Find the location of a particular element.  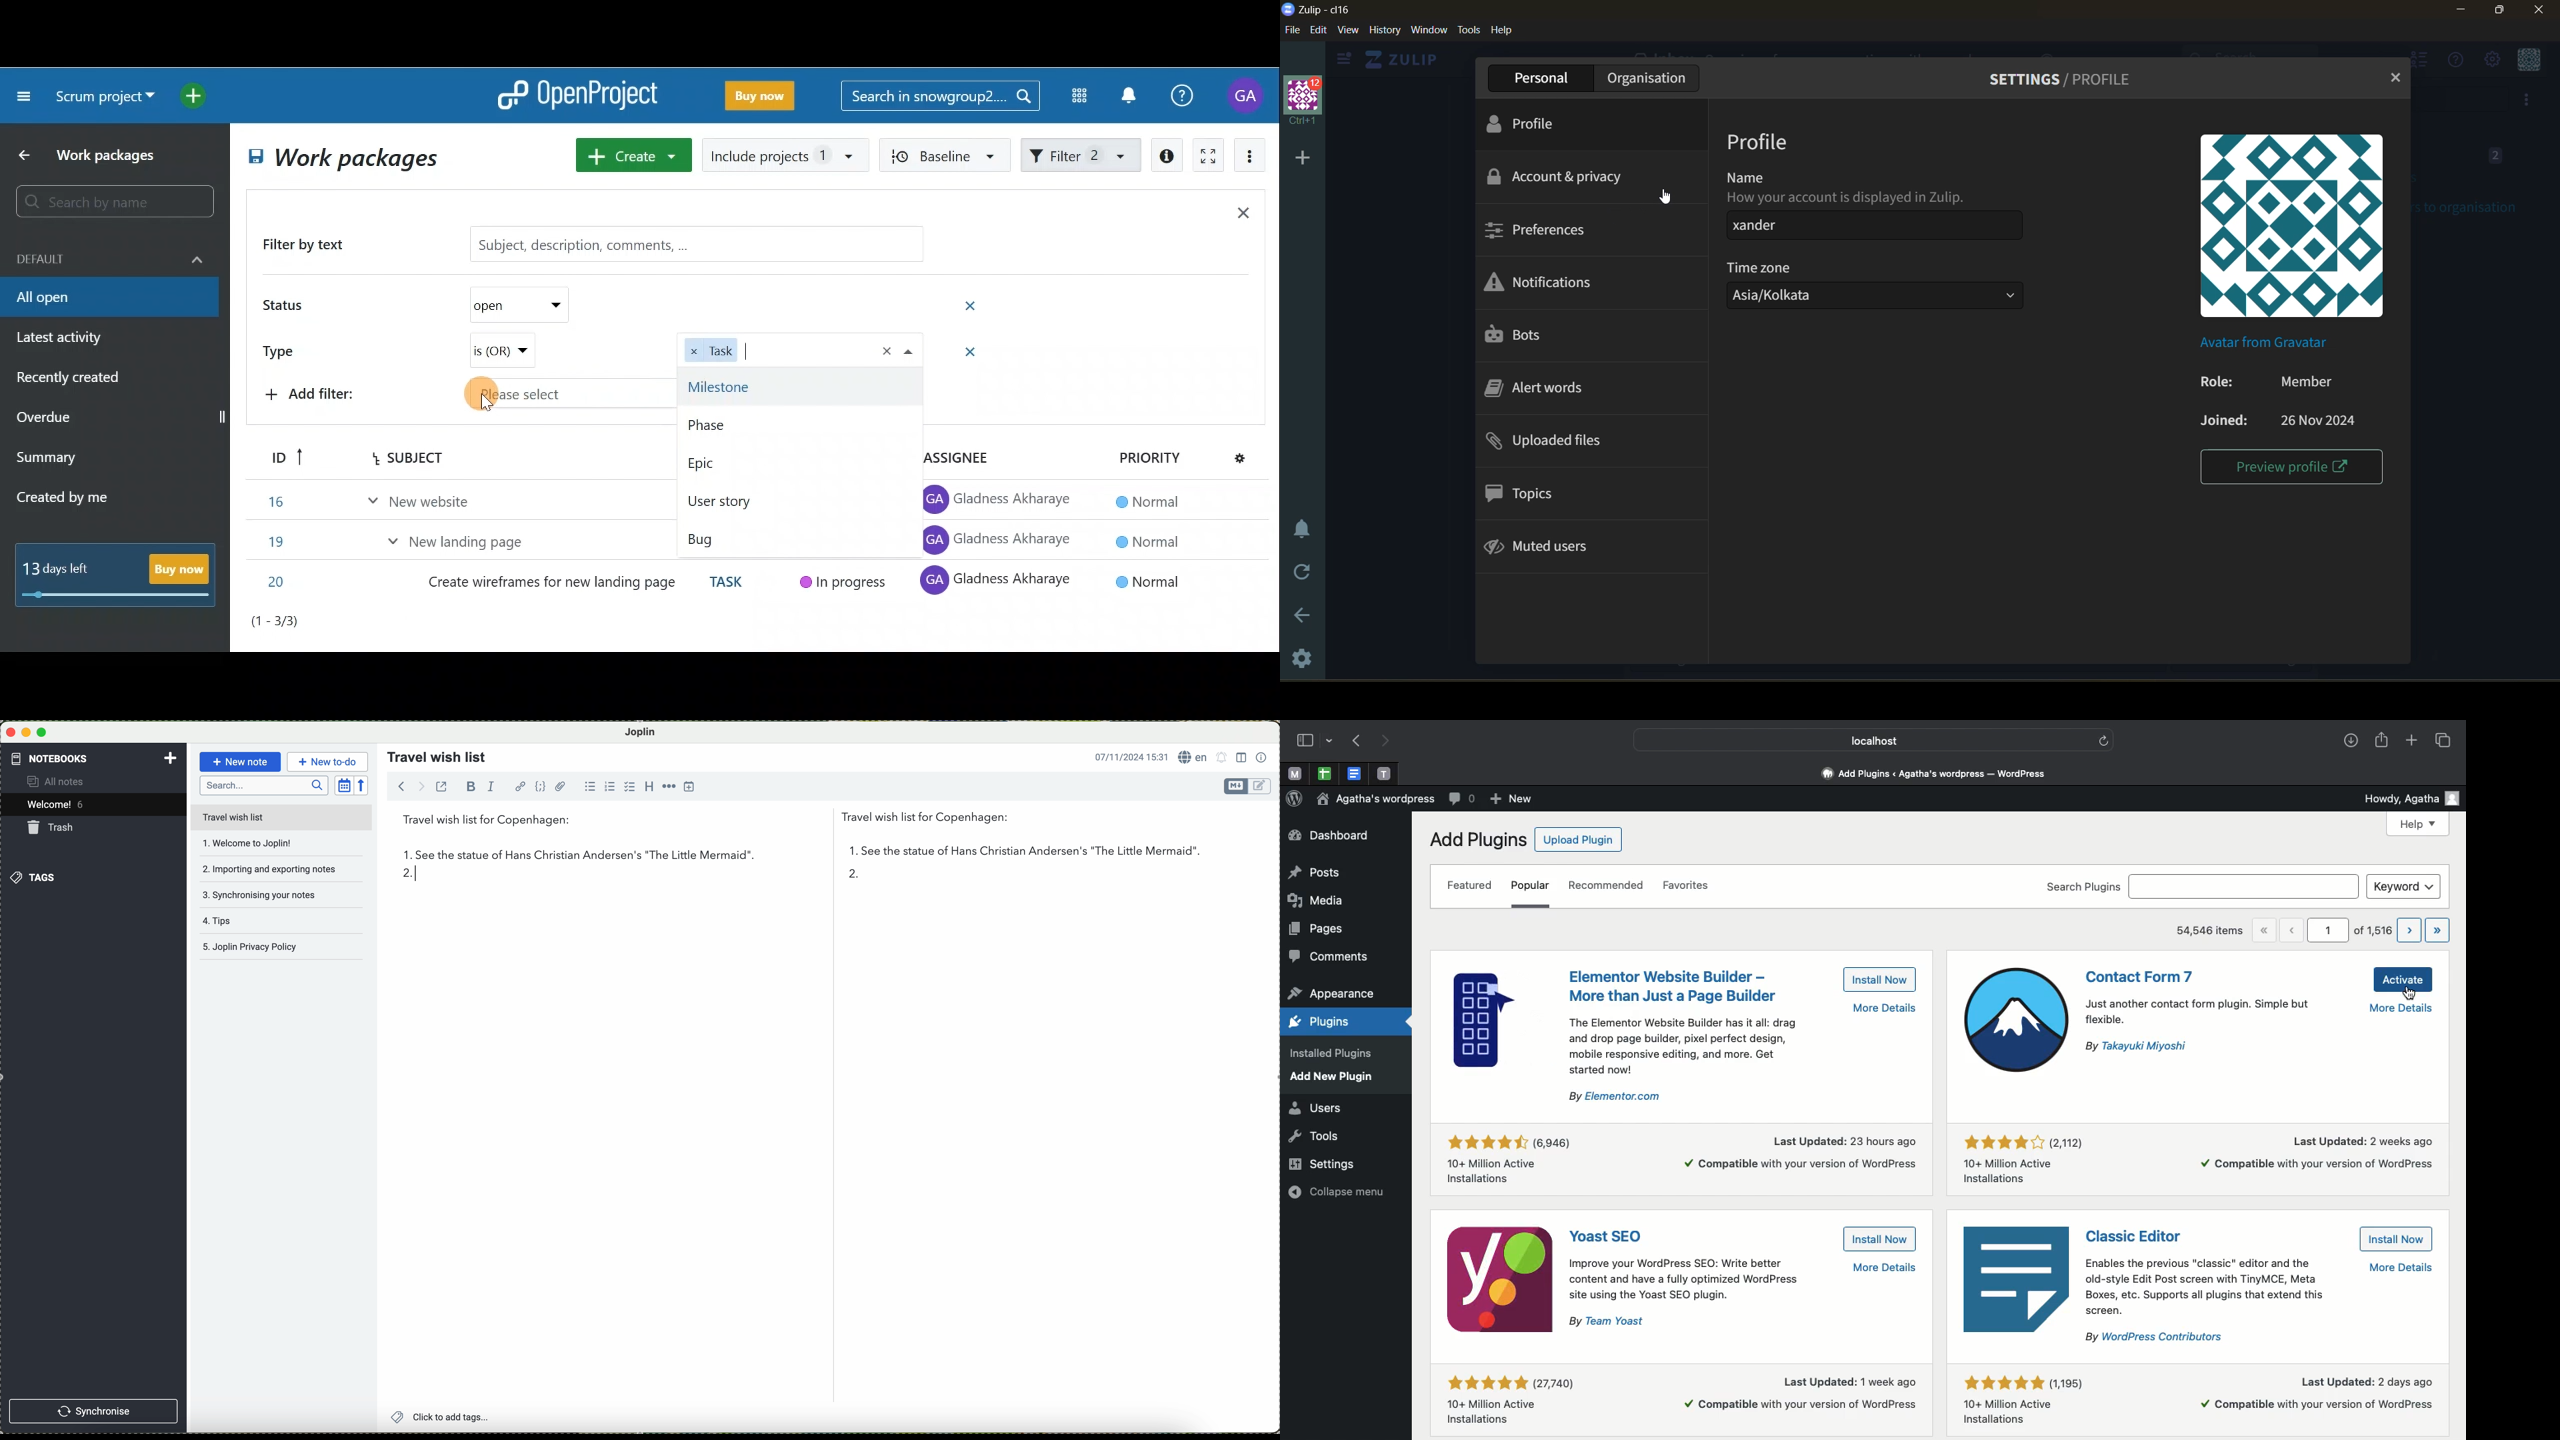

role: member is located at coordinates (2275, 384).